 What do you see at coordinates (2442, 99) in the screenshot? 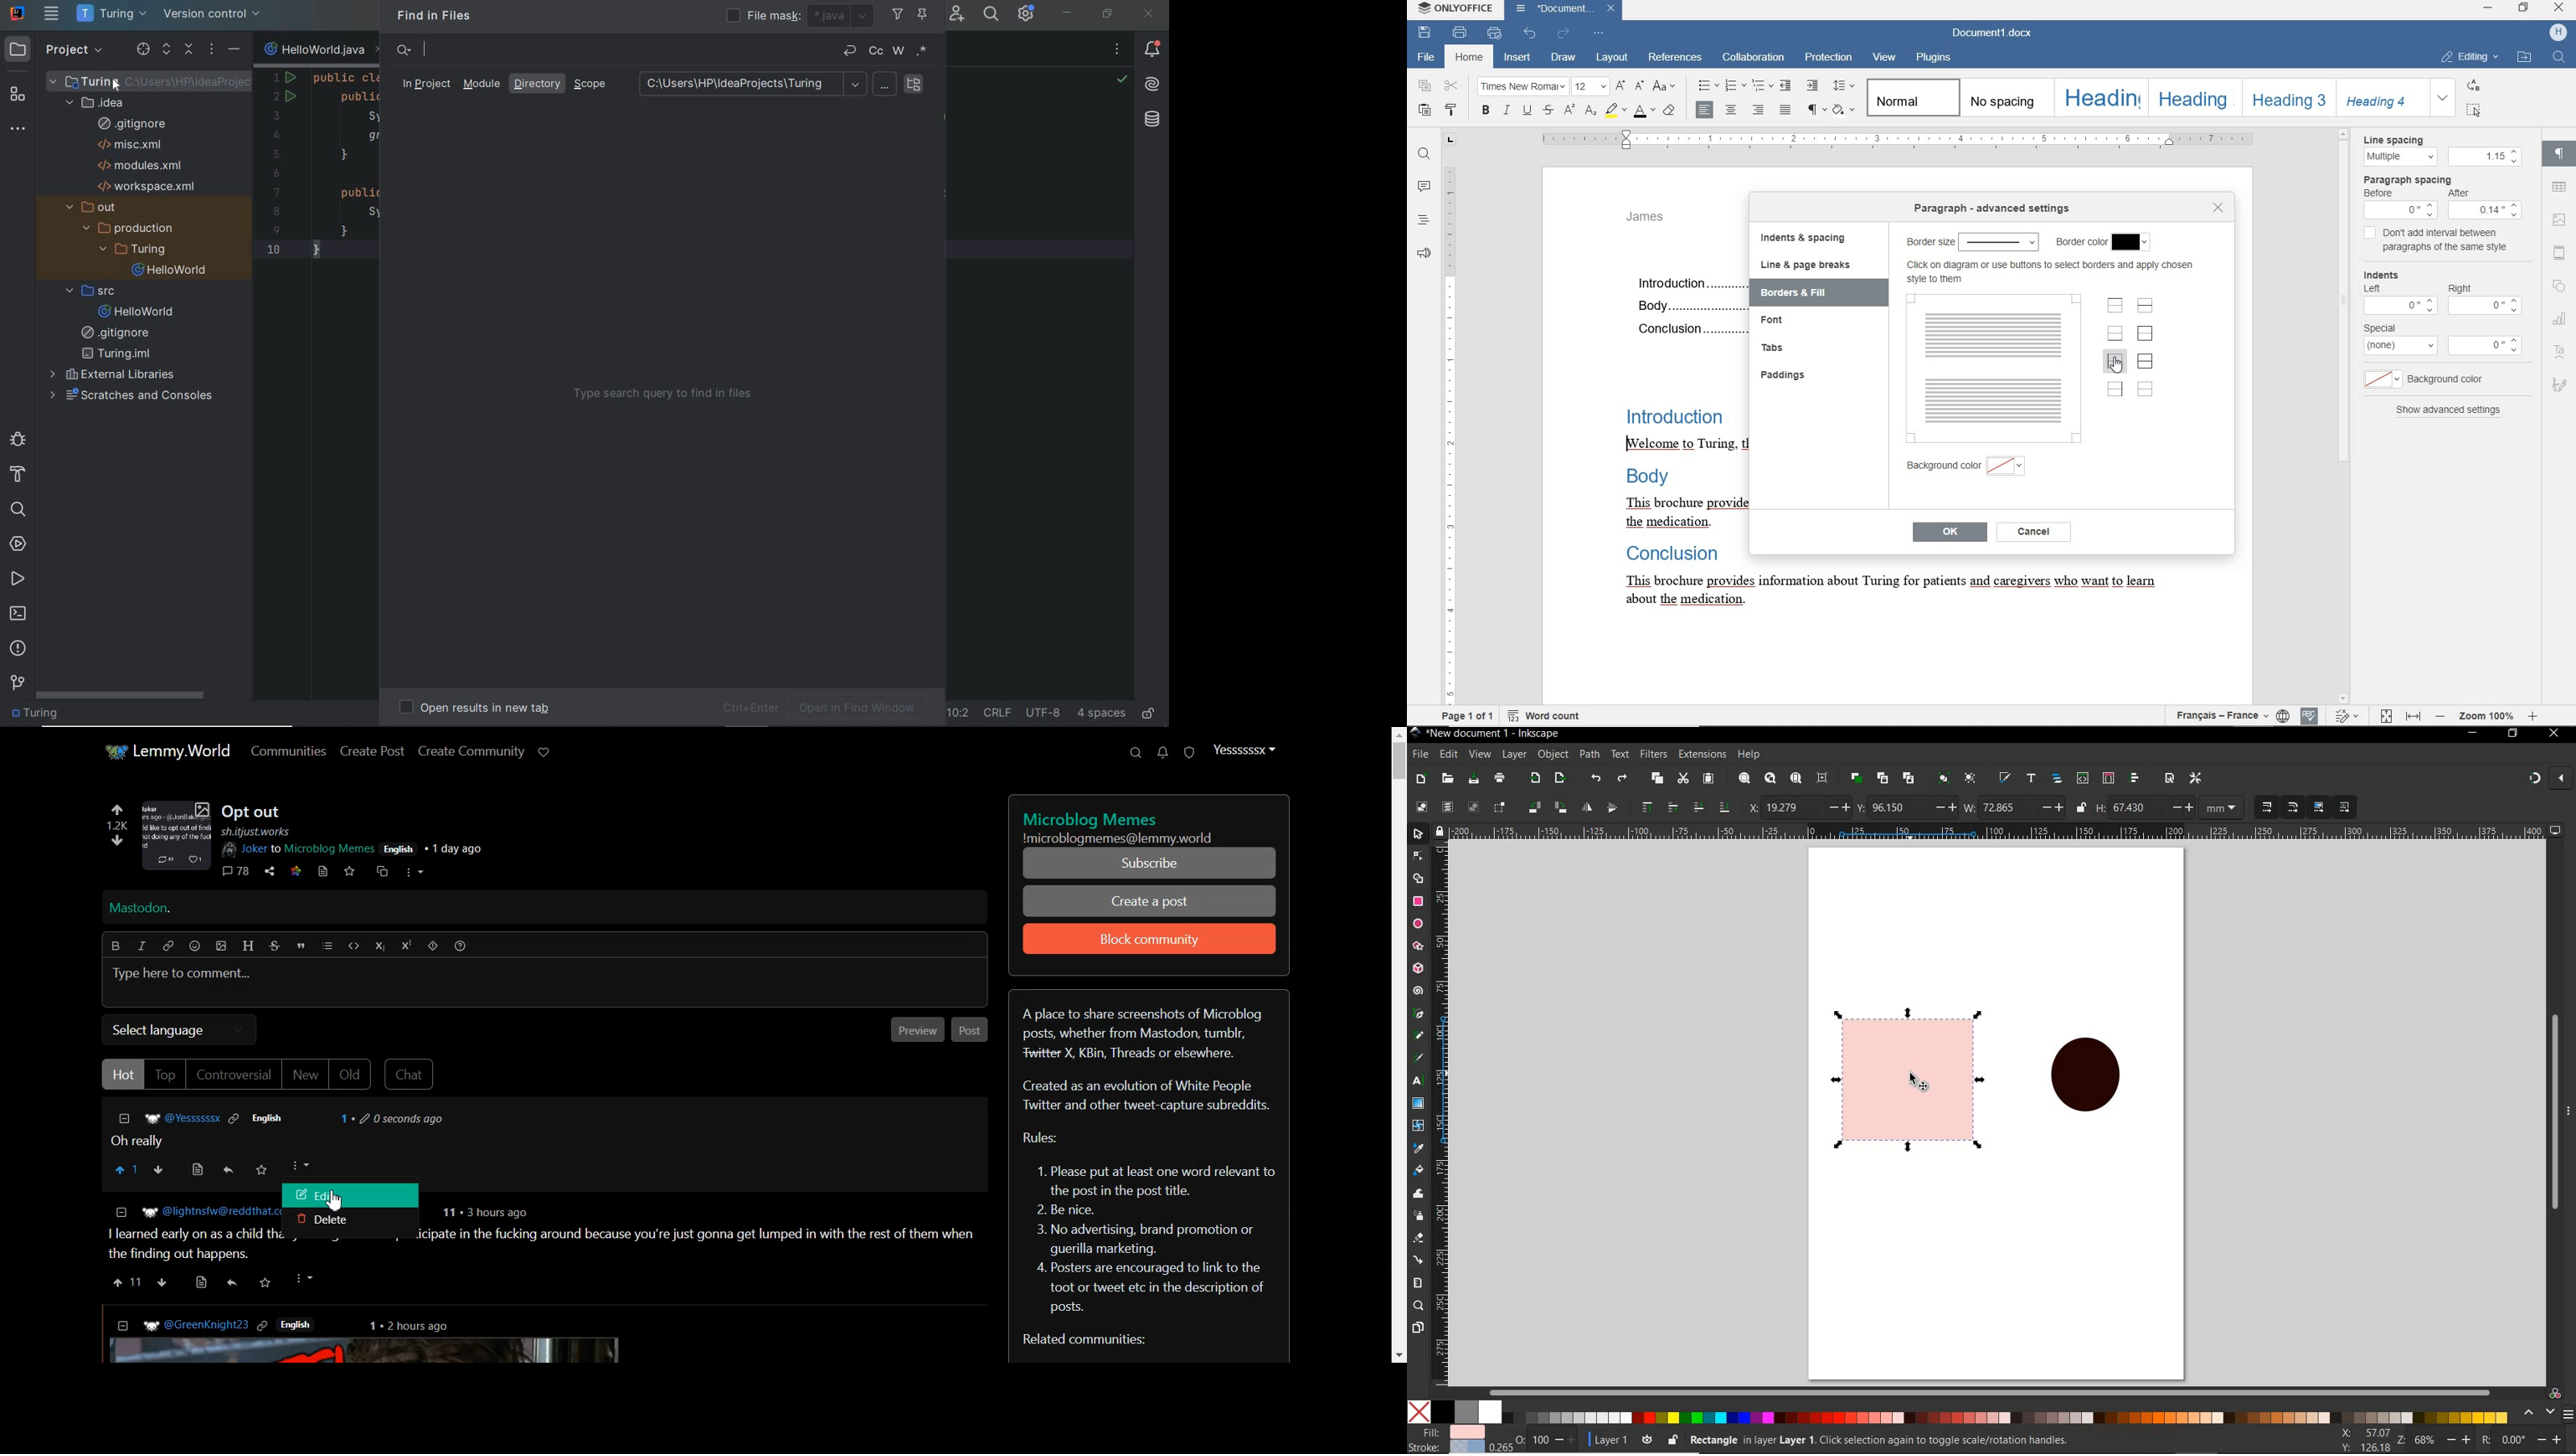
I see `expand` at bounding box center [2442, 99].